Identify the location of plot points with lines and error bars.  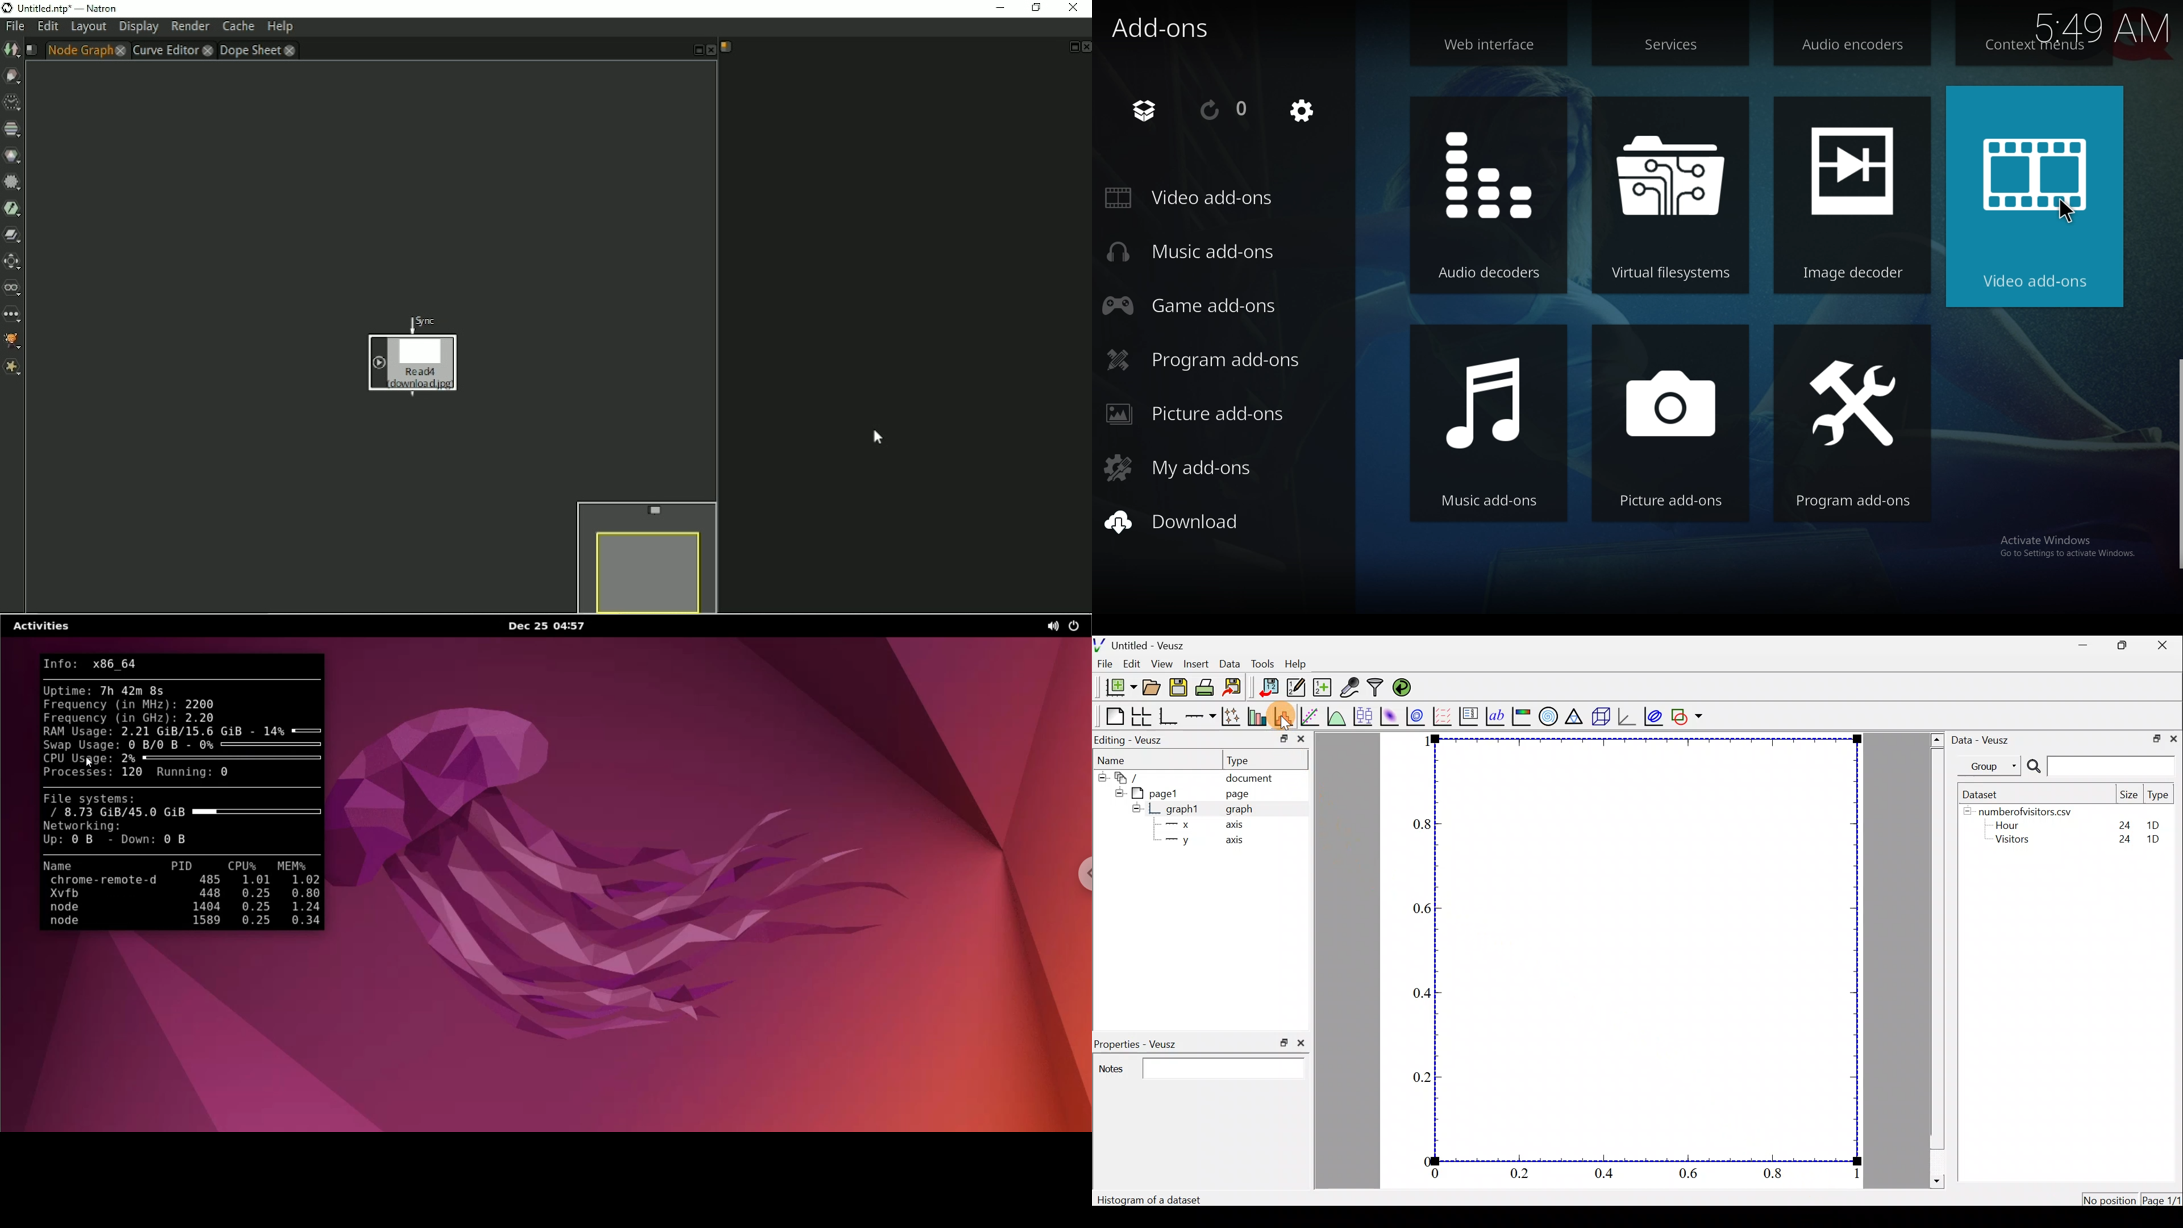
(1232, 716).